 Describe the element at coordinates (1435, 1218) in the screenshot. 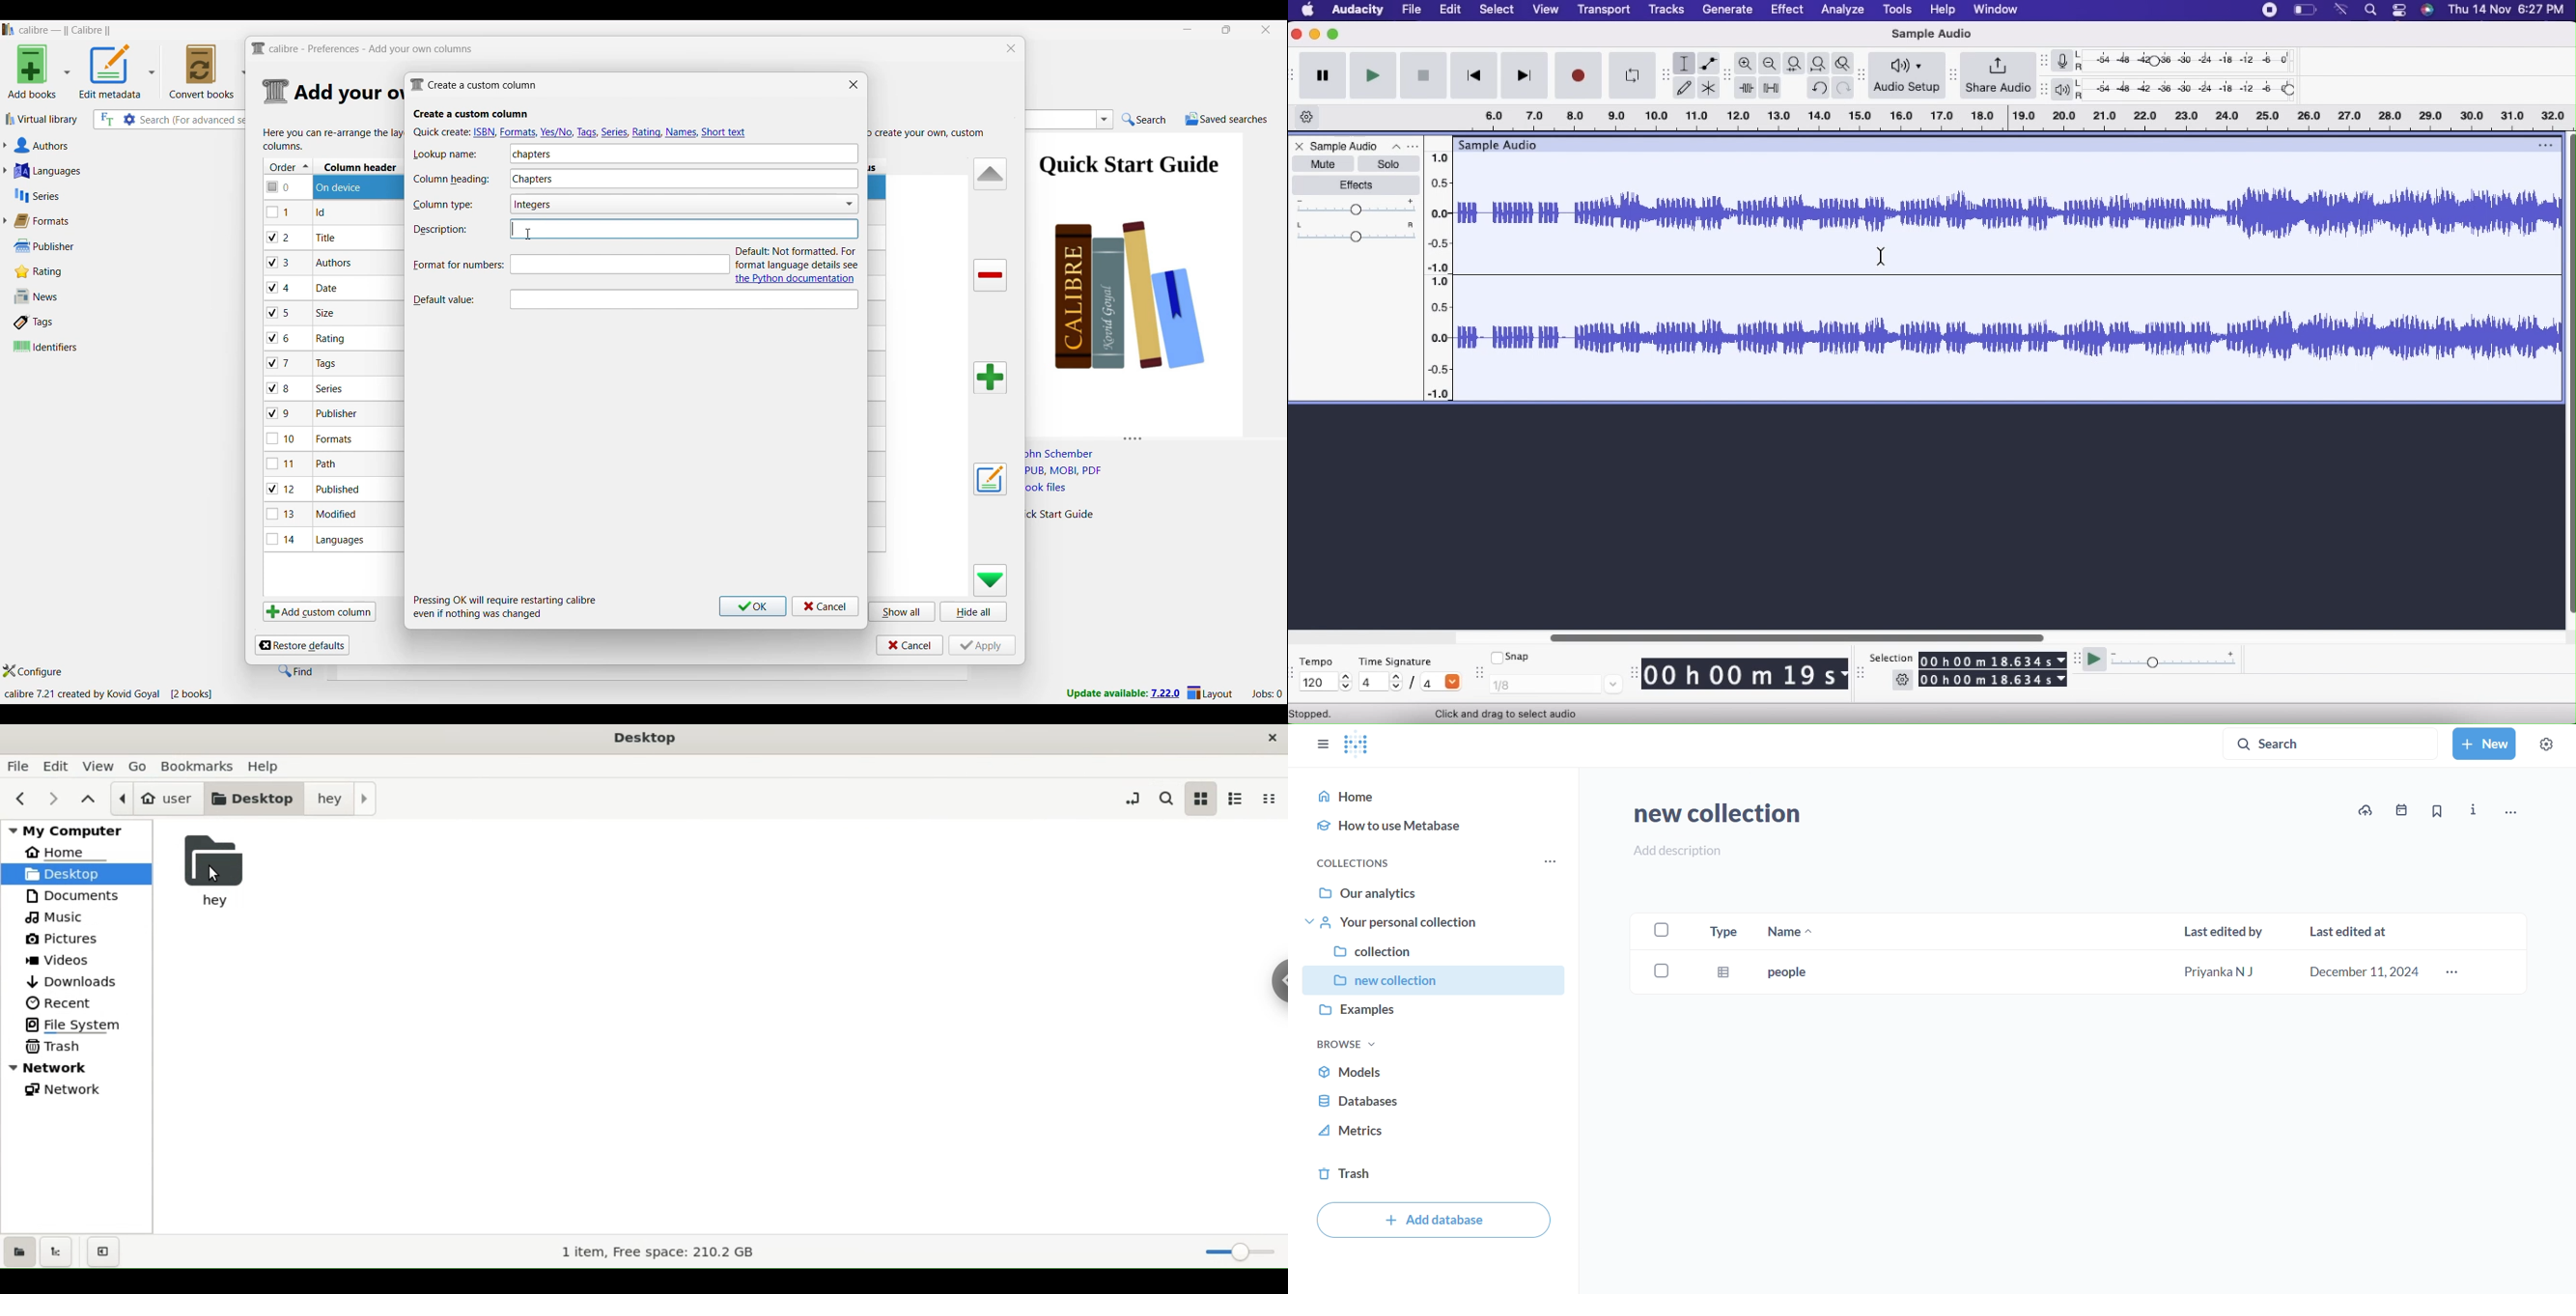

I see `add database` at that location.